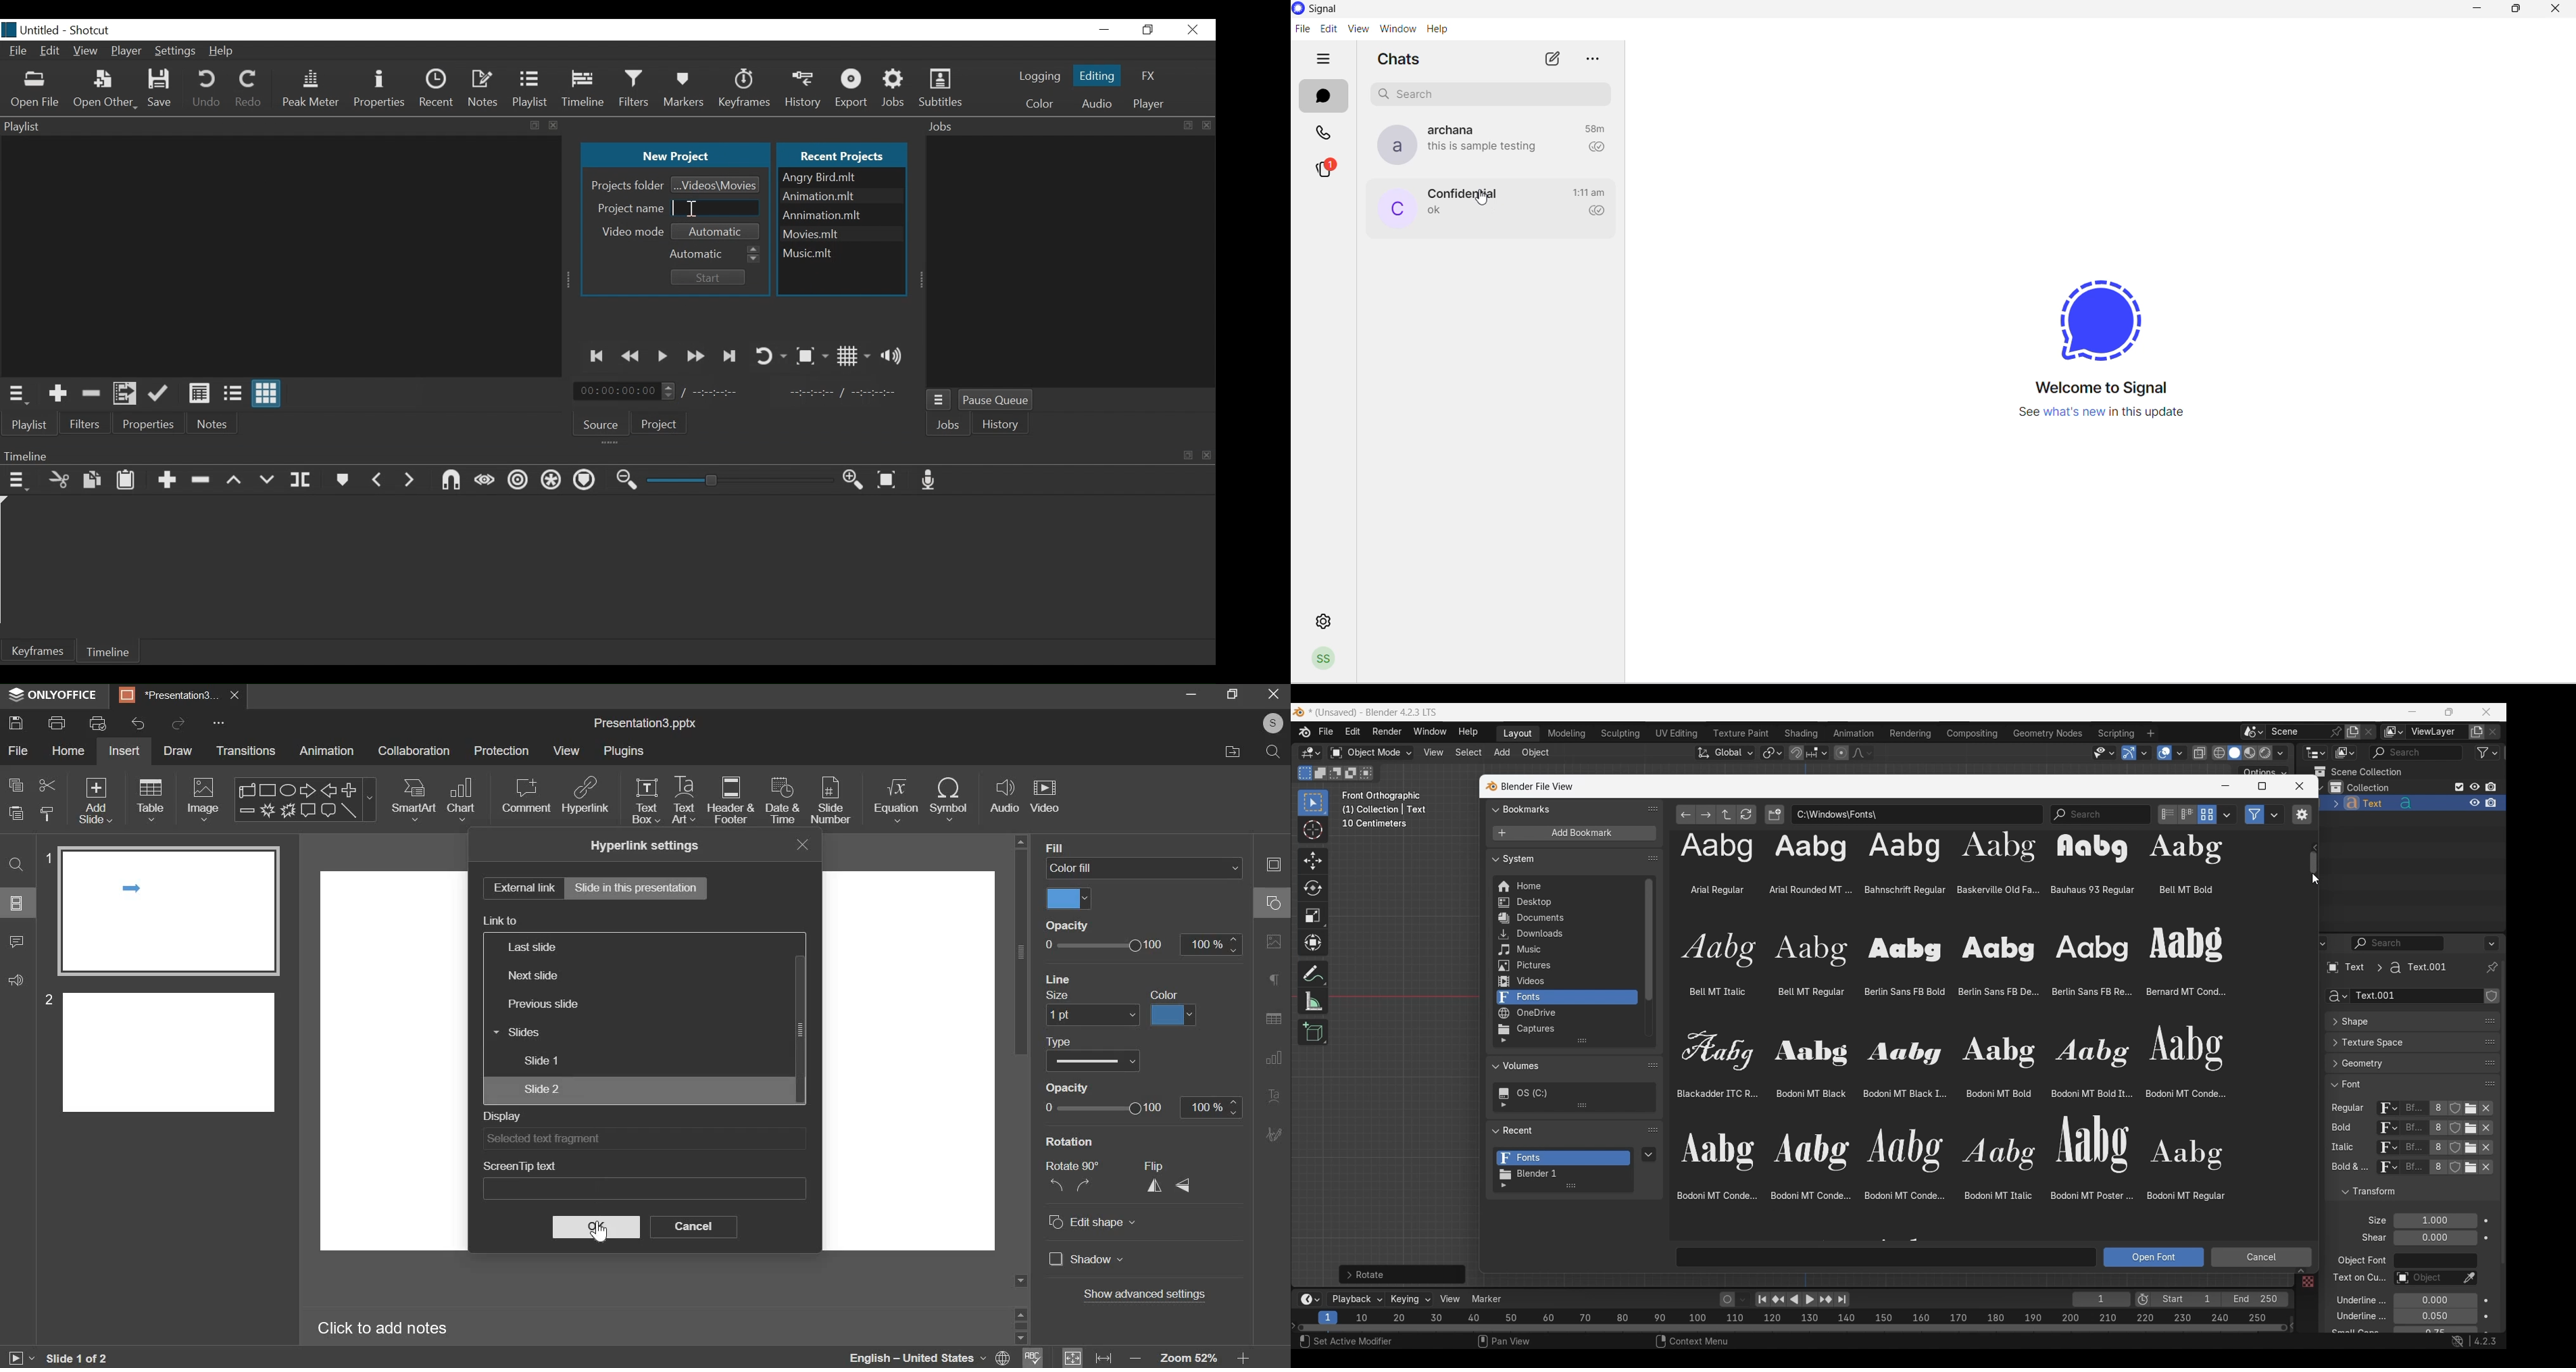  What do you see at coordinates (1387, 732) in the screenshot?
I see `Render menu` at bounding box center [1387, 732].